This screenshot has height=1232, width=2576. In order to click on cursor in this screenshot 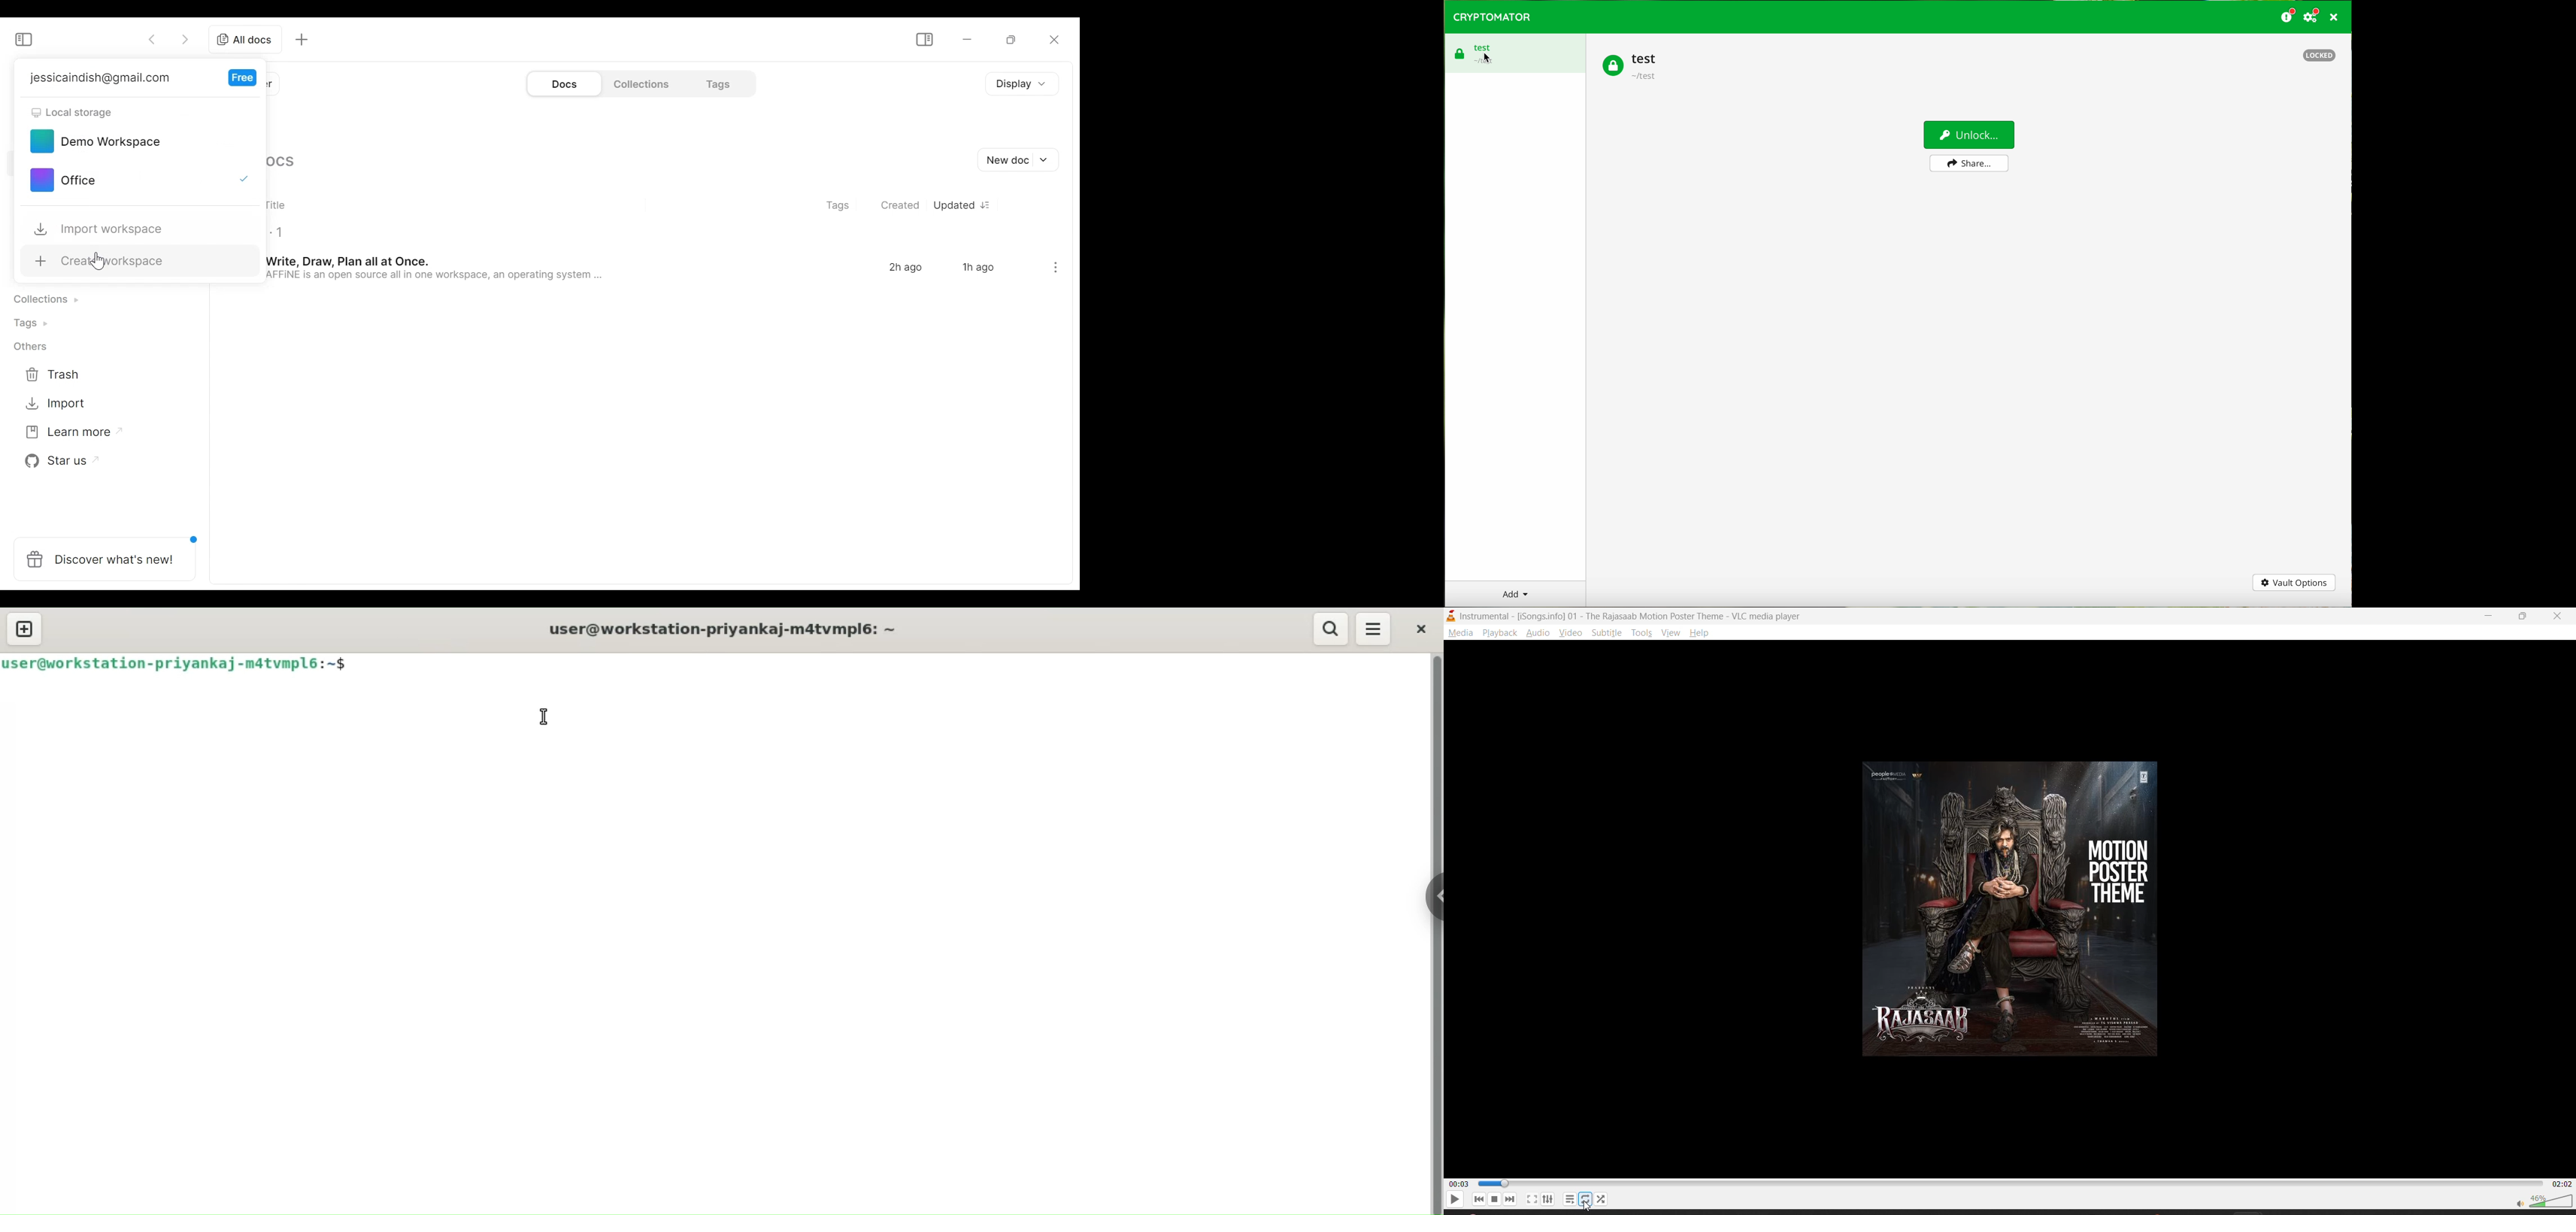, I will do `click(97, 263)`.